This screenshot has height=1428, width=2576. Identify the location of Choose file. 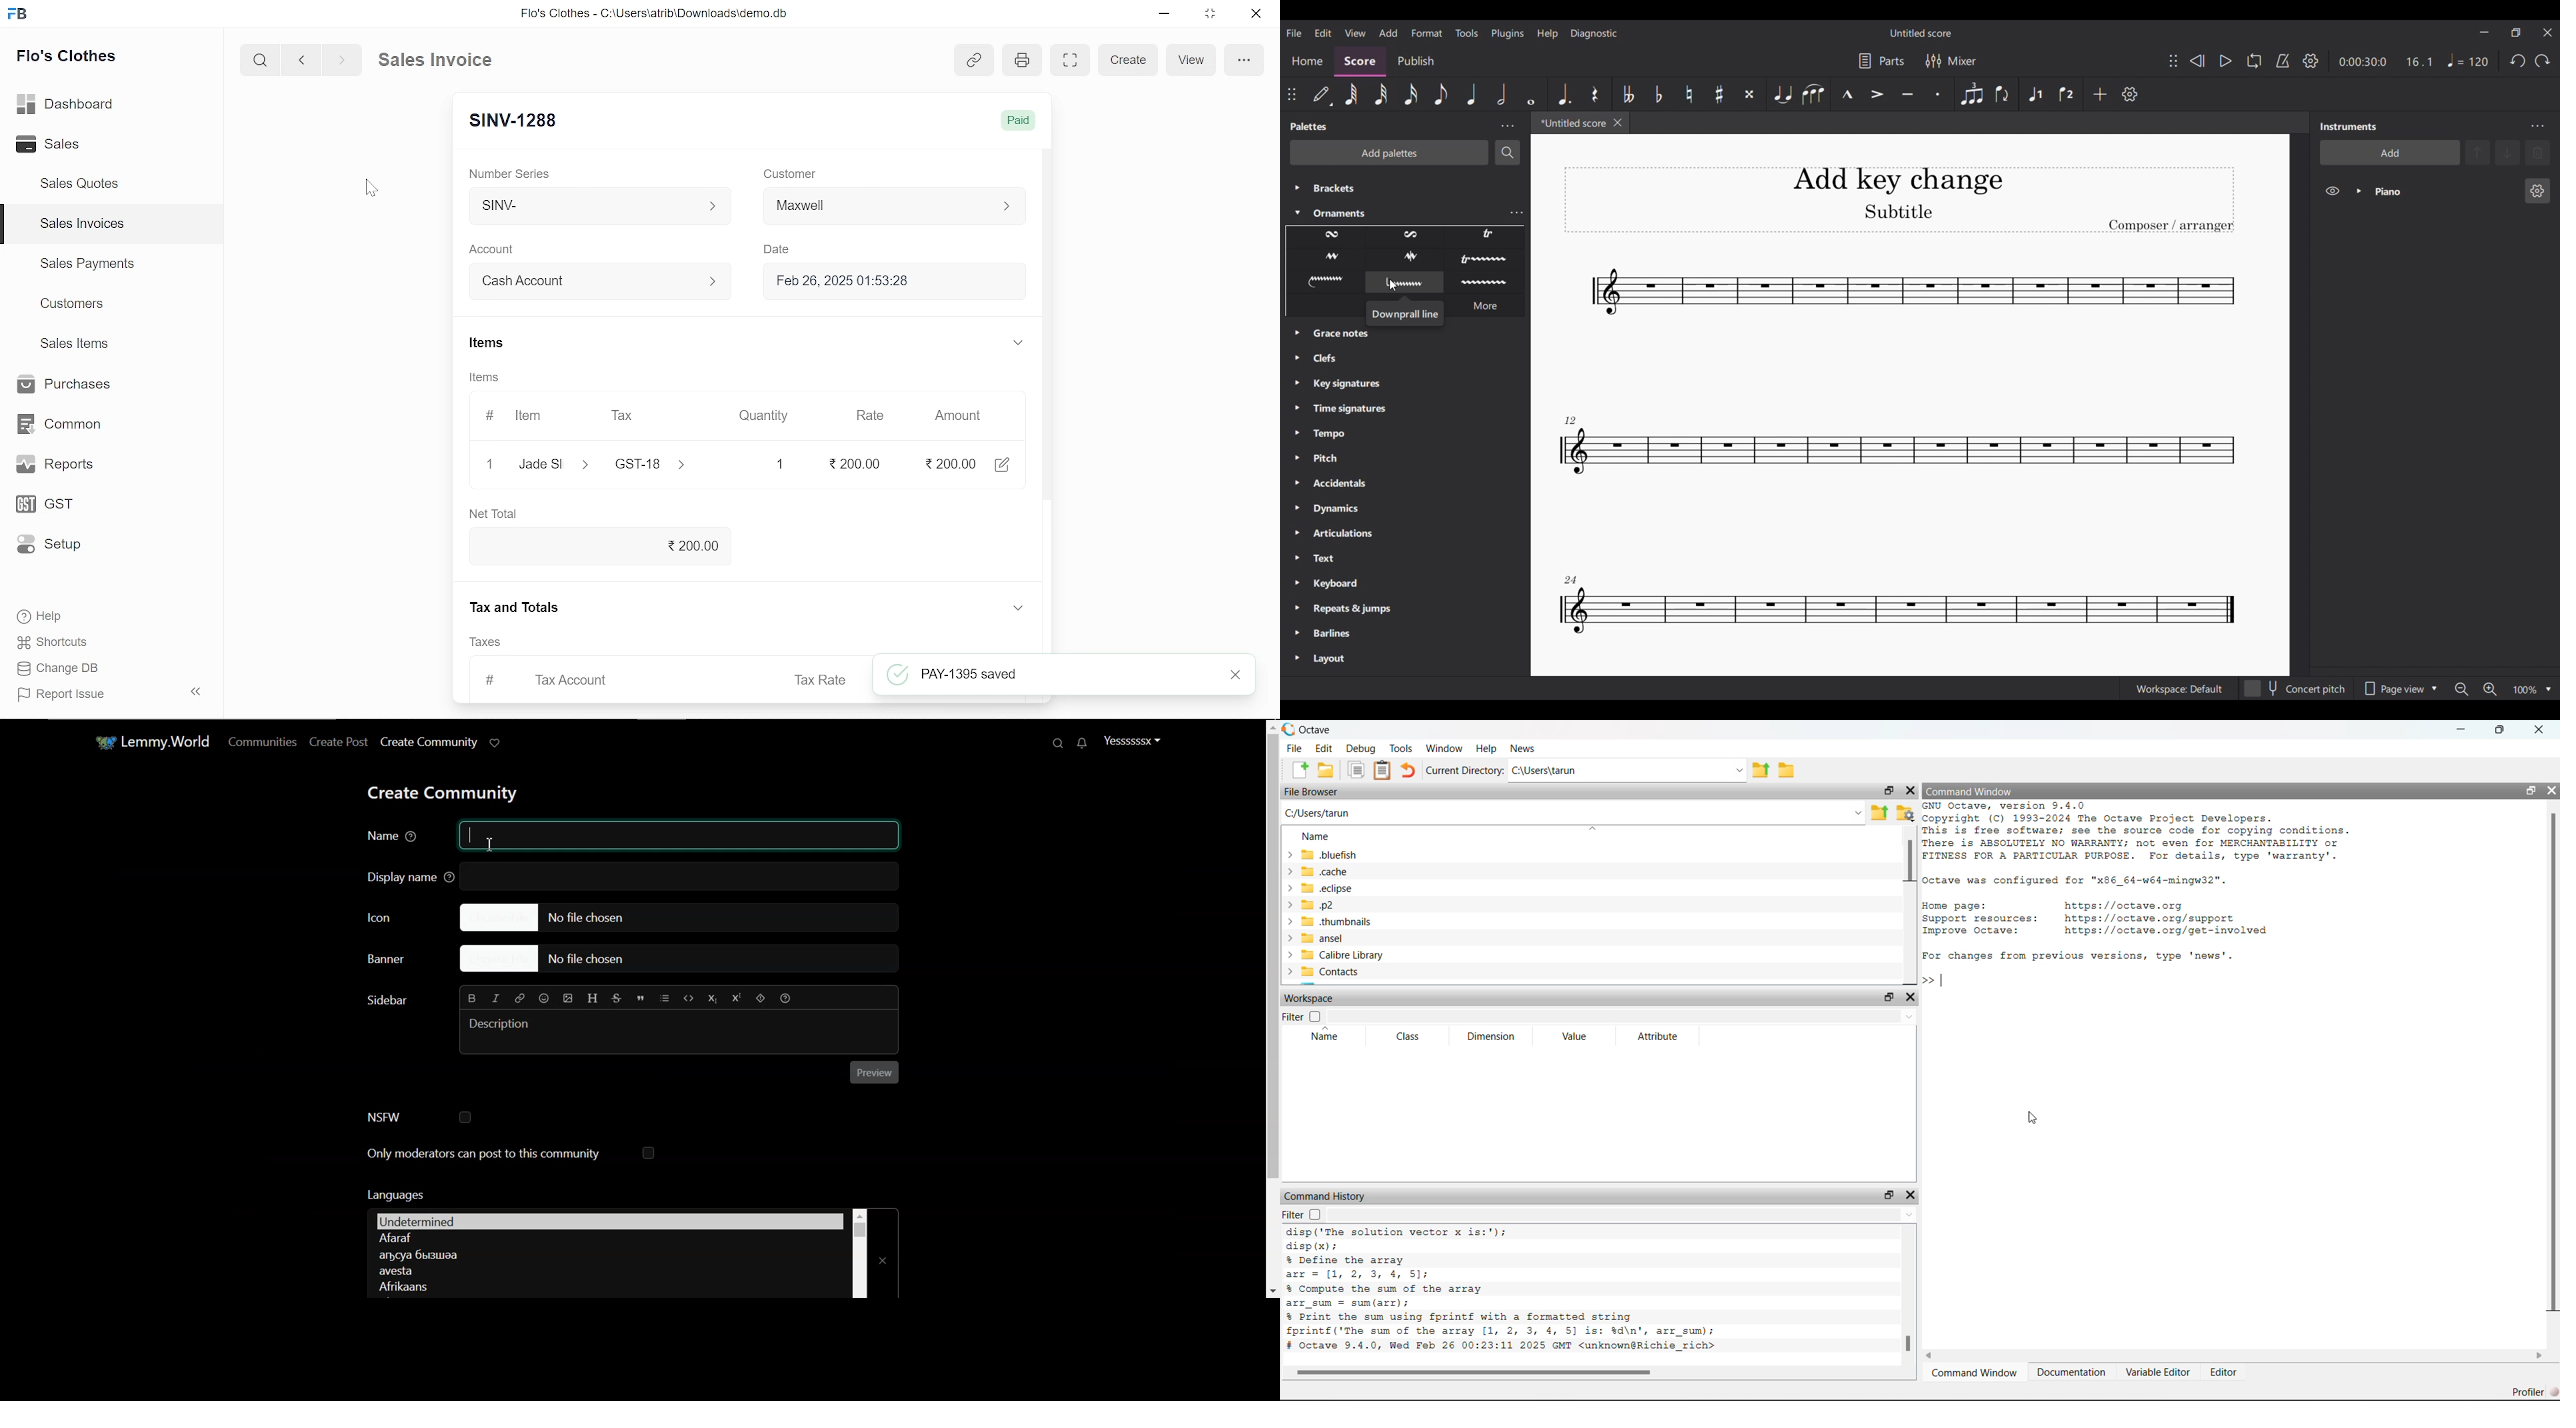
(678, 917).